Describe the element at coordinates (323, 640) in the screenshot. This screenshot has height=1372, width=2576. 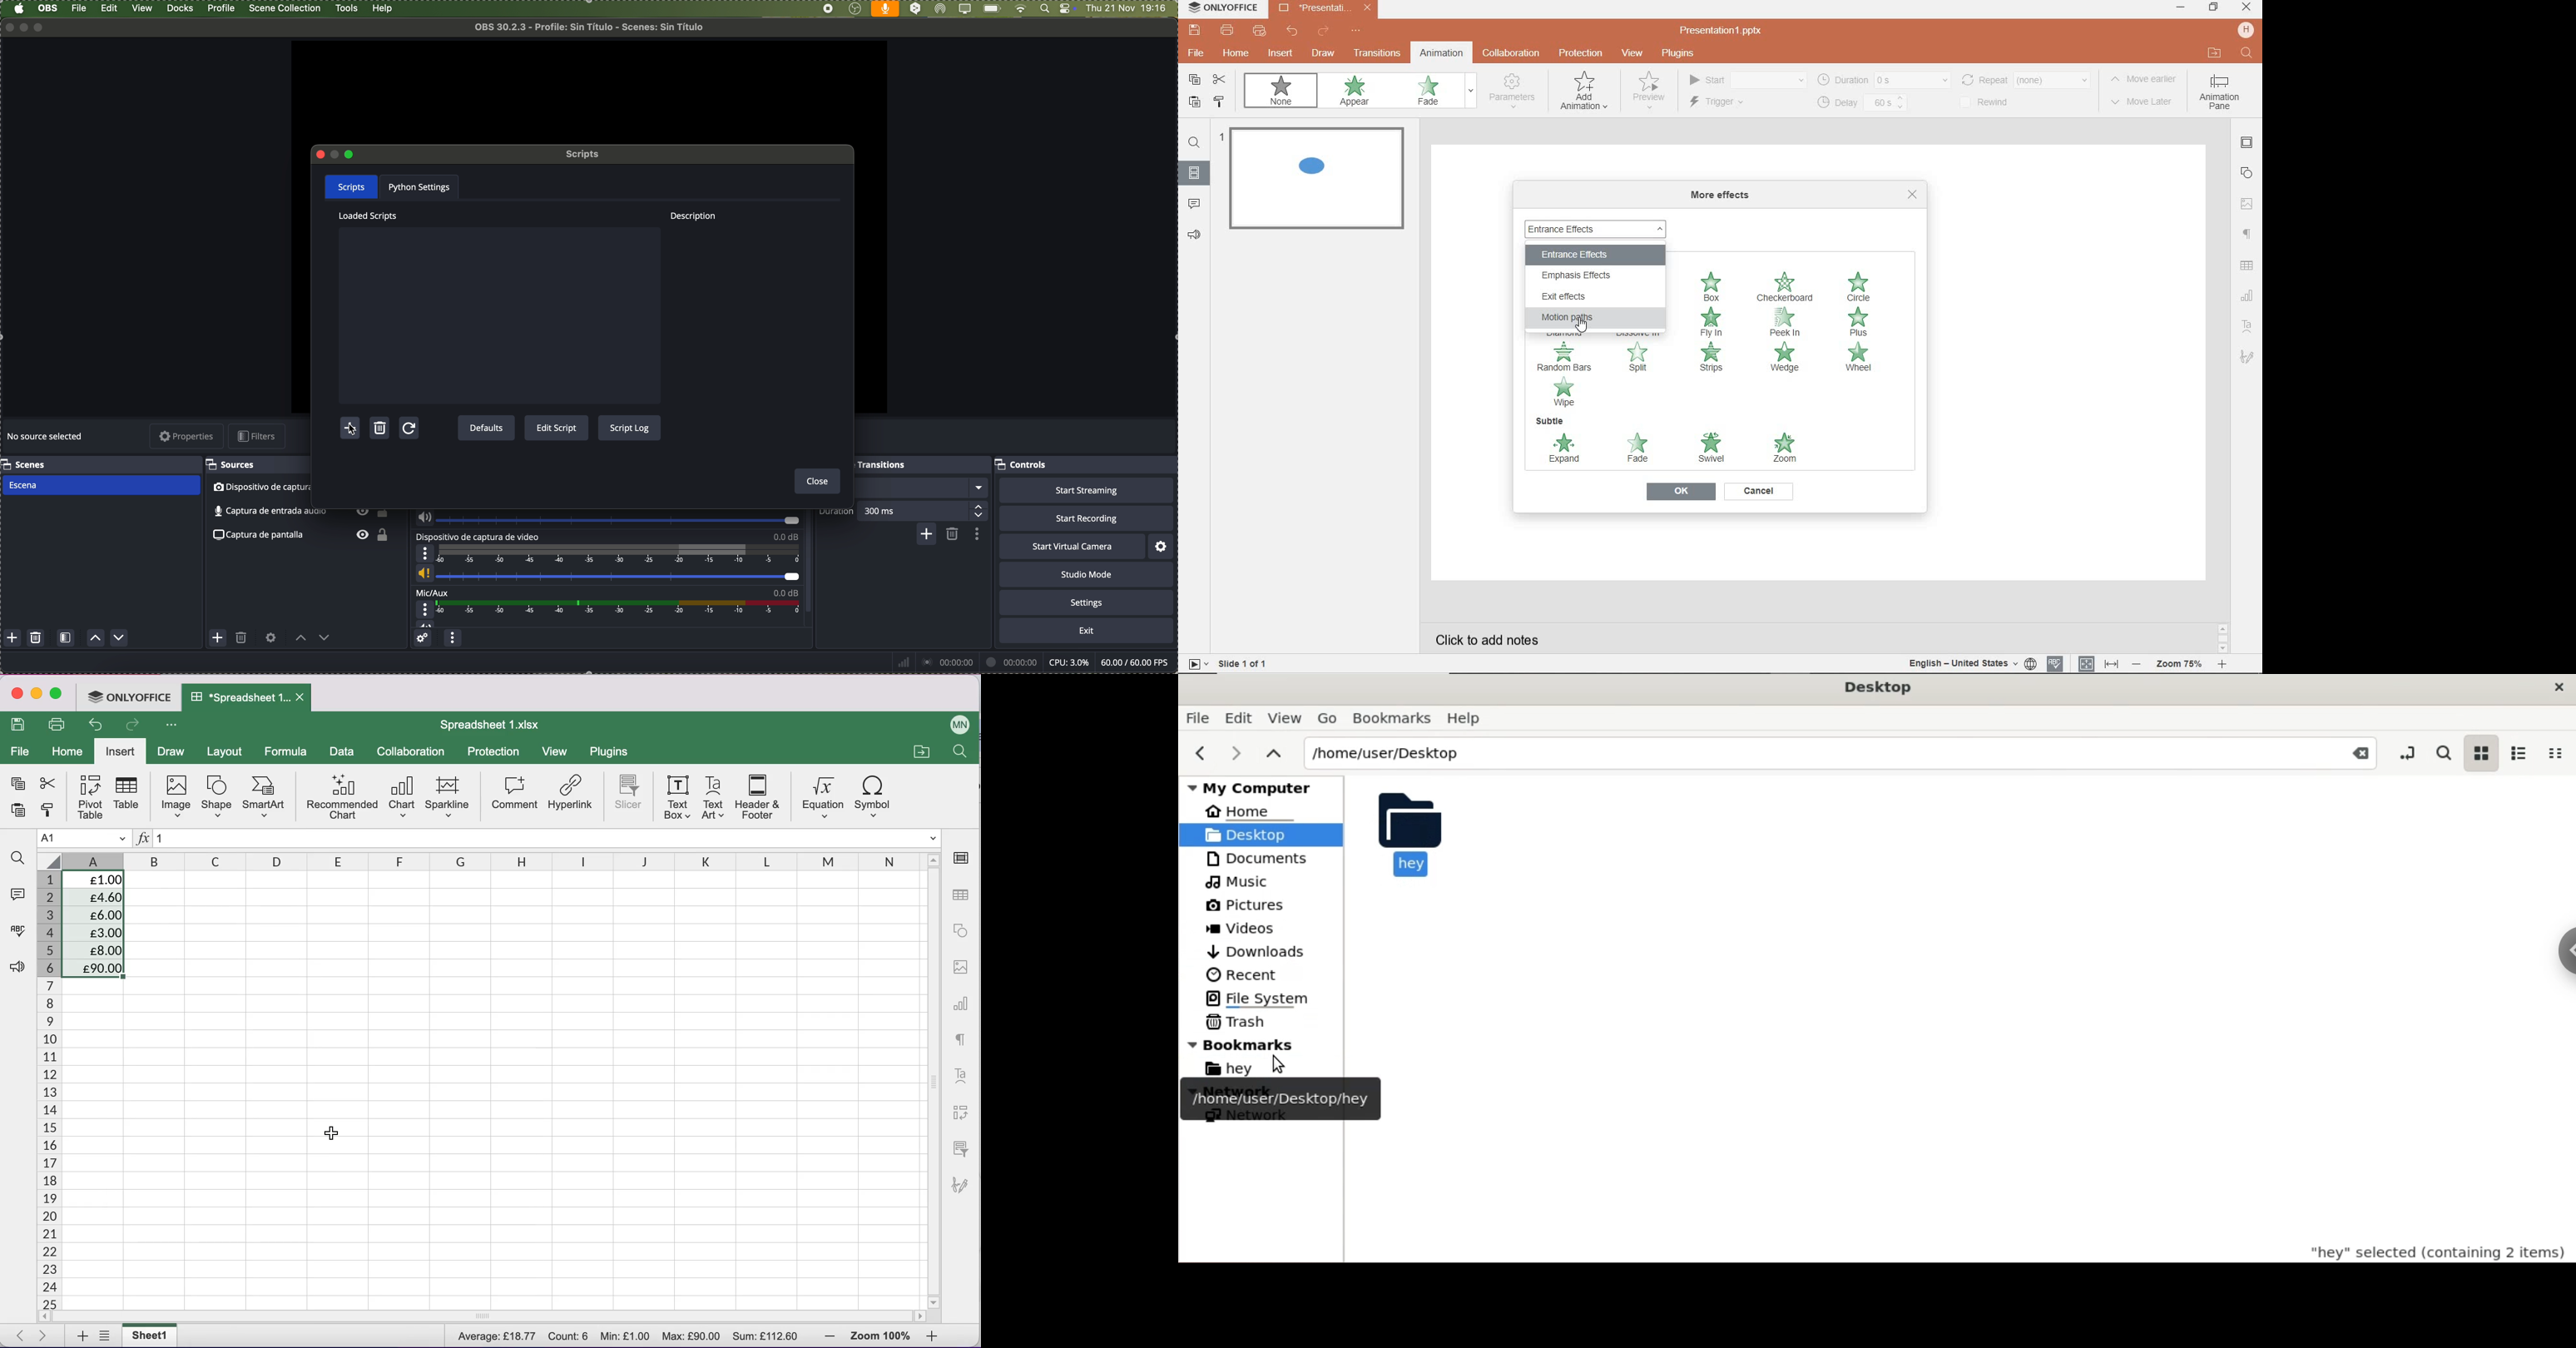
I see `move source down` at that location.